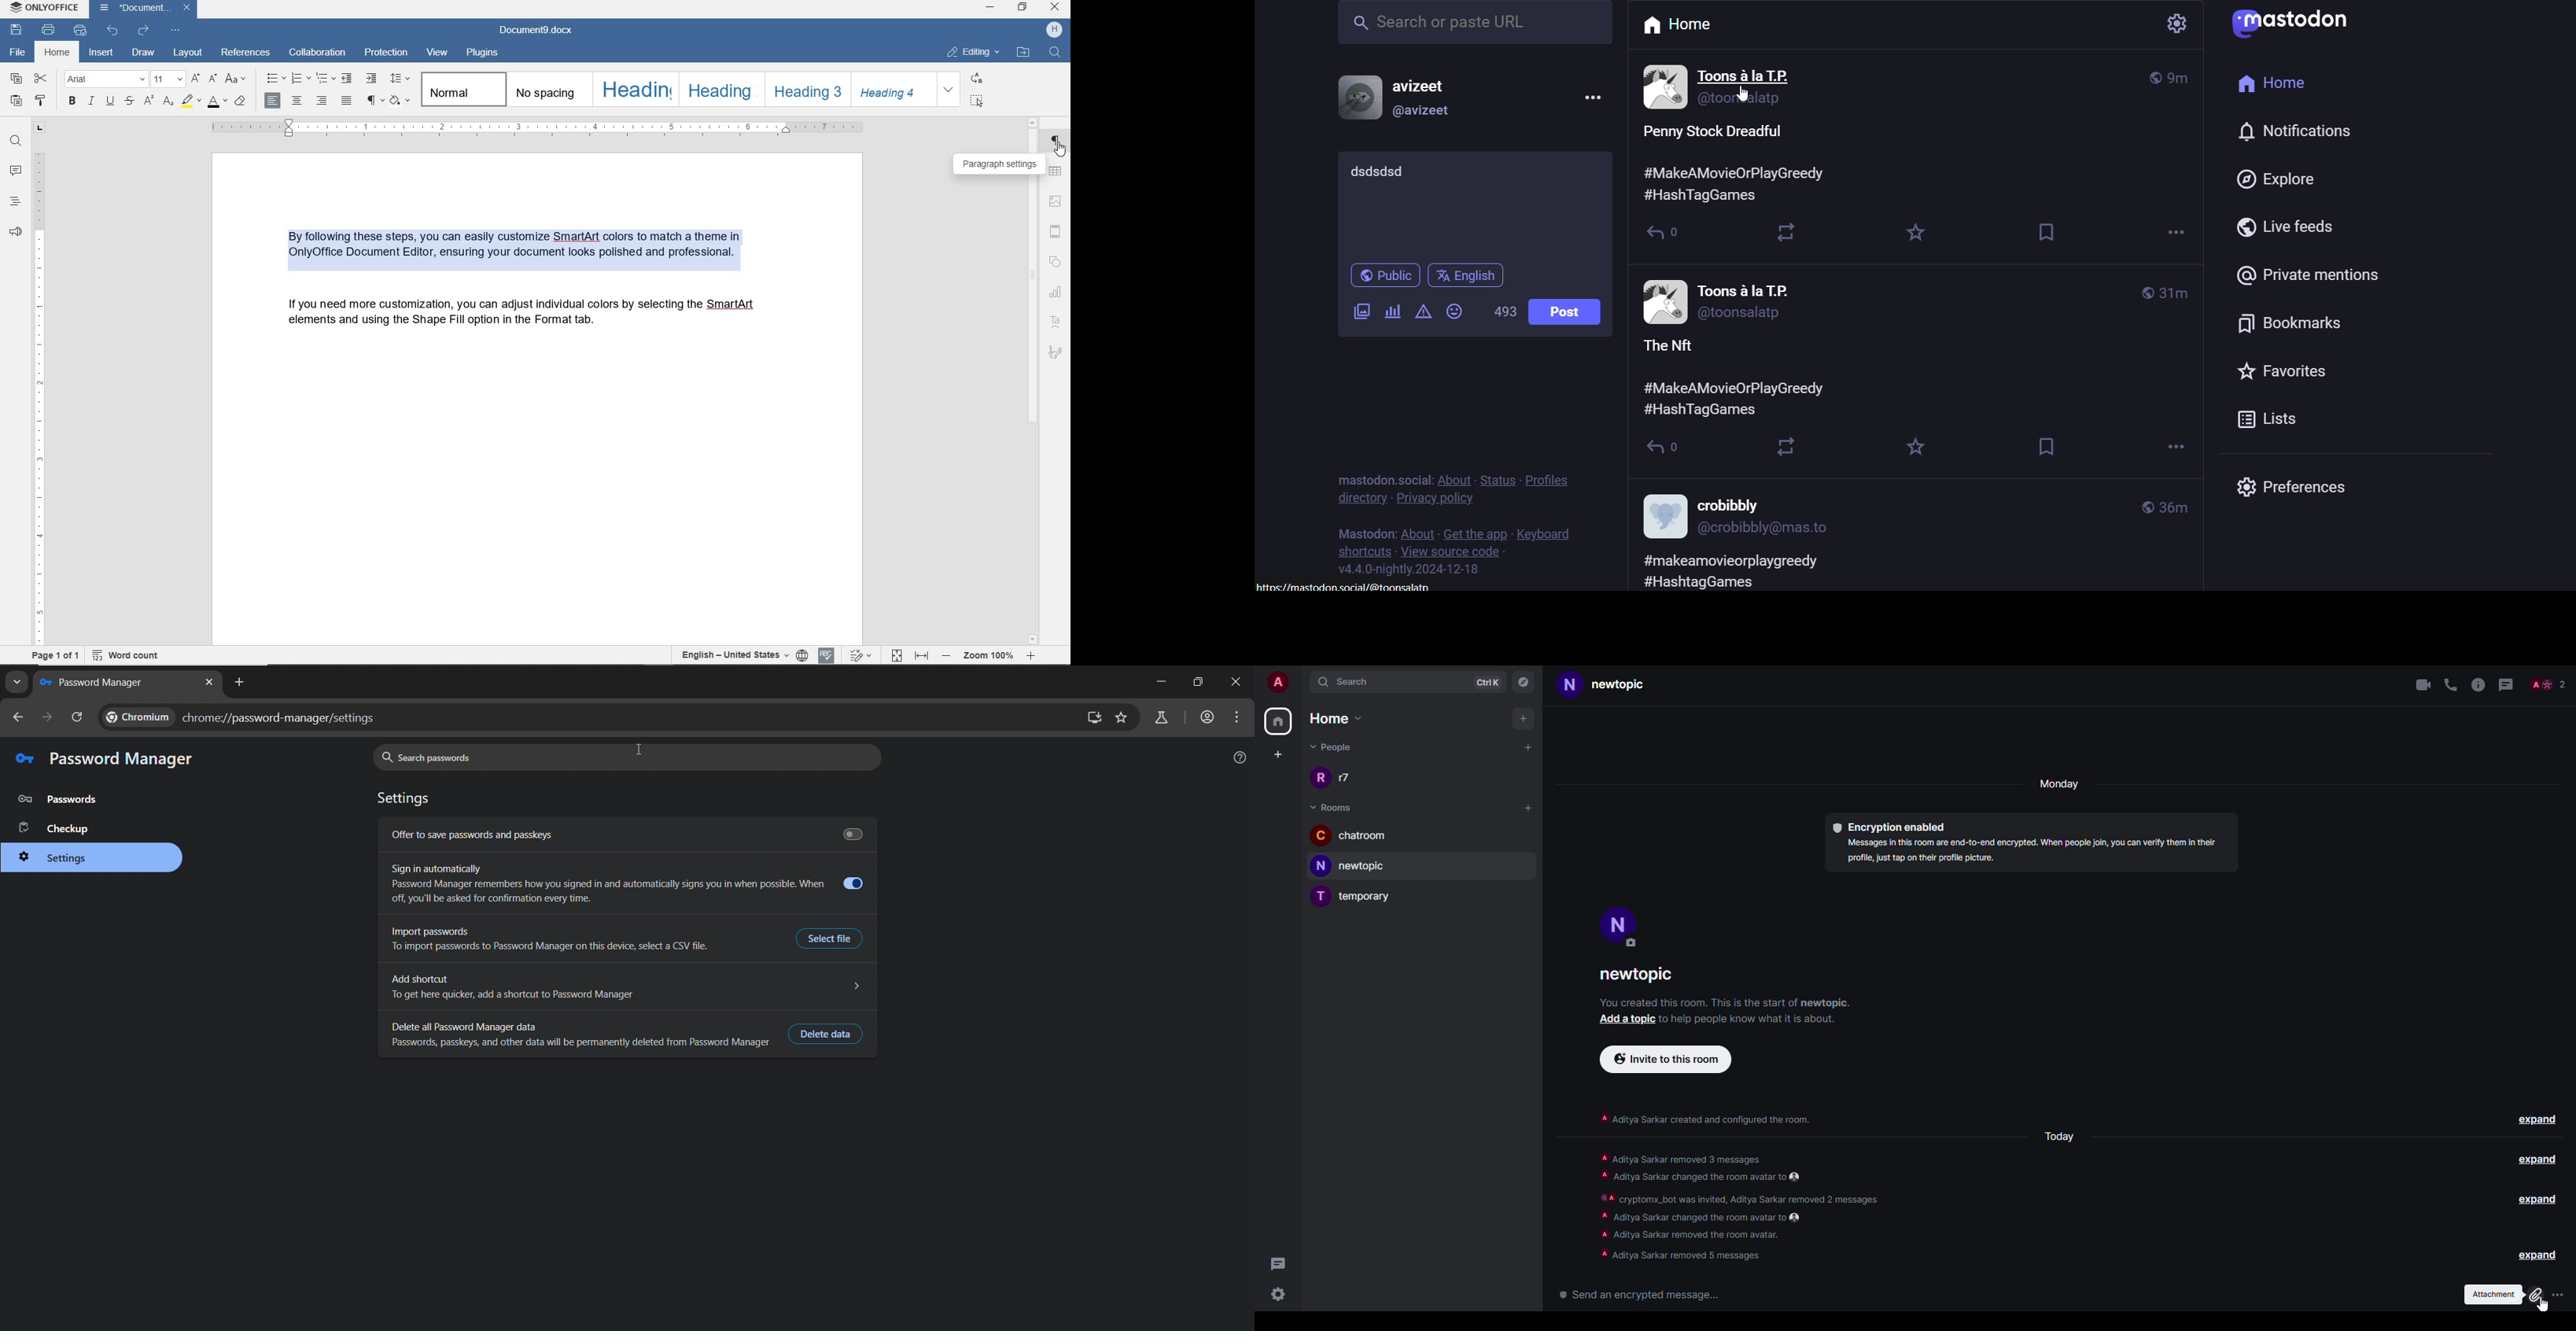 The width and height of the screenshot is (2576, 1344). I want to click on set document language, so click(802, 653).